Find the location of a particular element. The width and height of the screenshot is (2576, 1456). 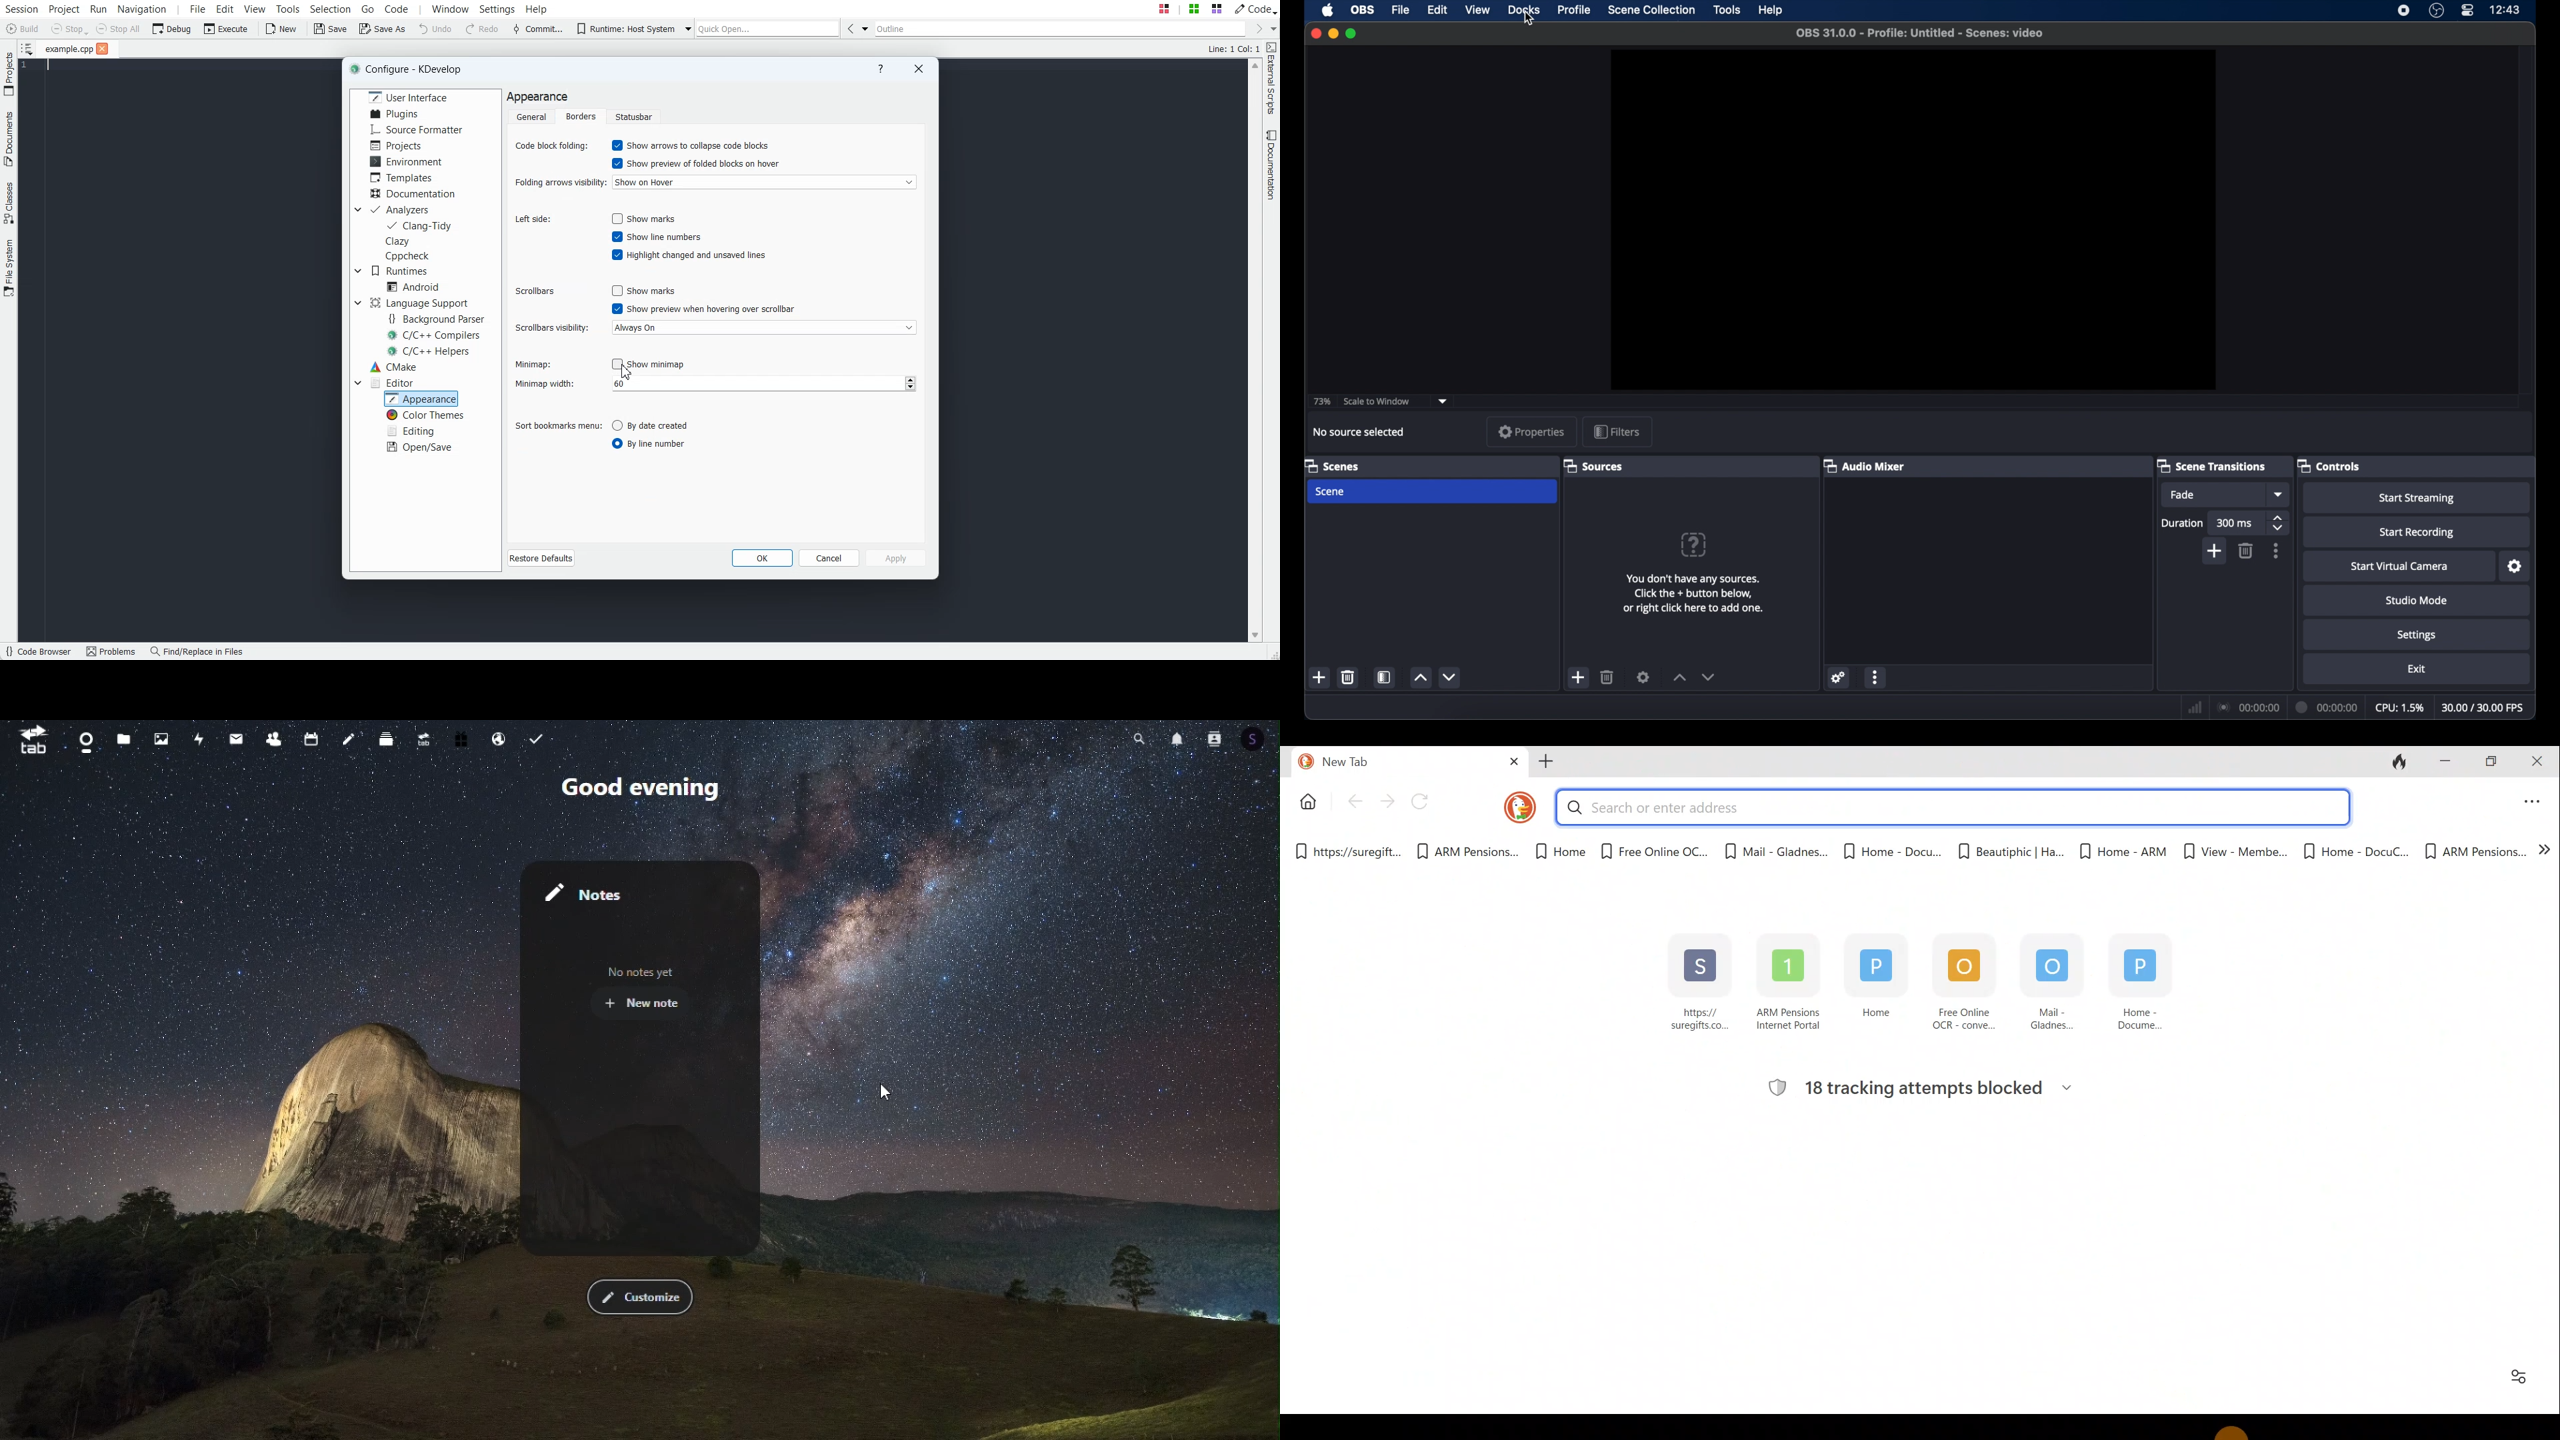

task is located at coordinates (540, 737).